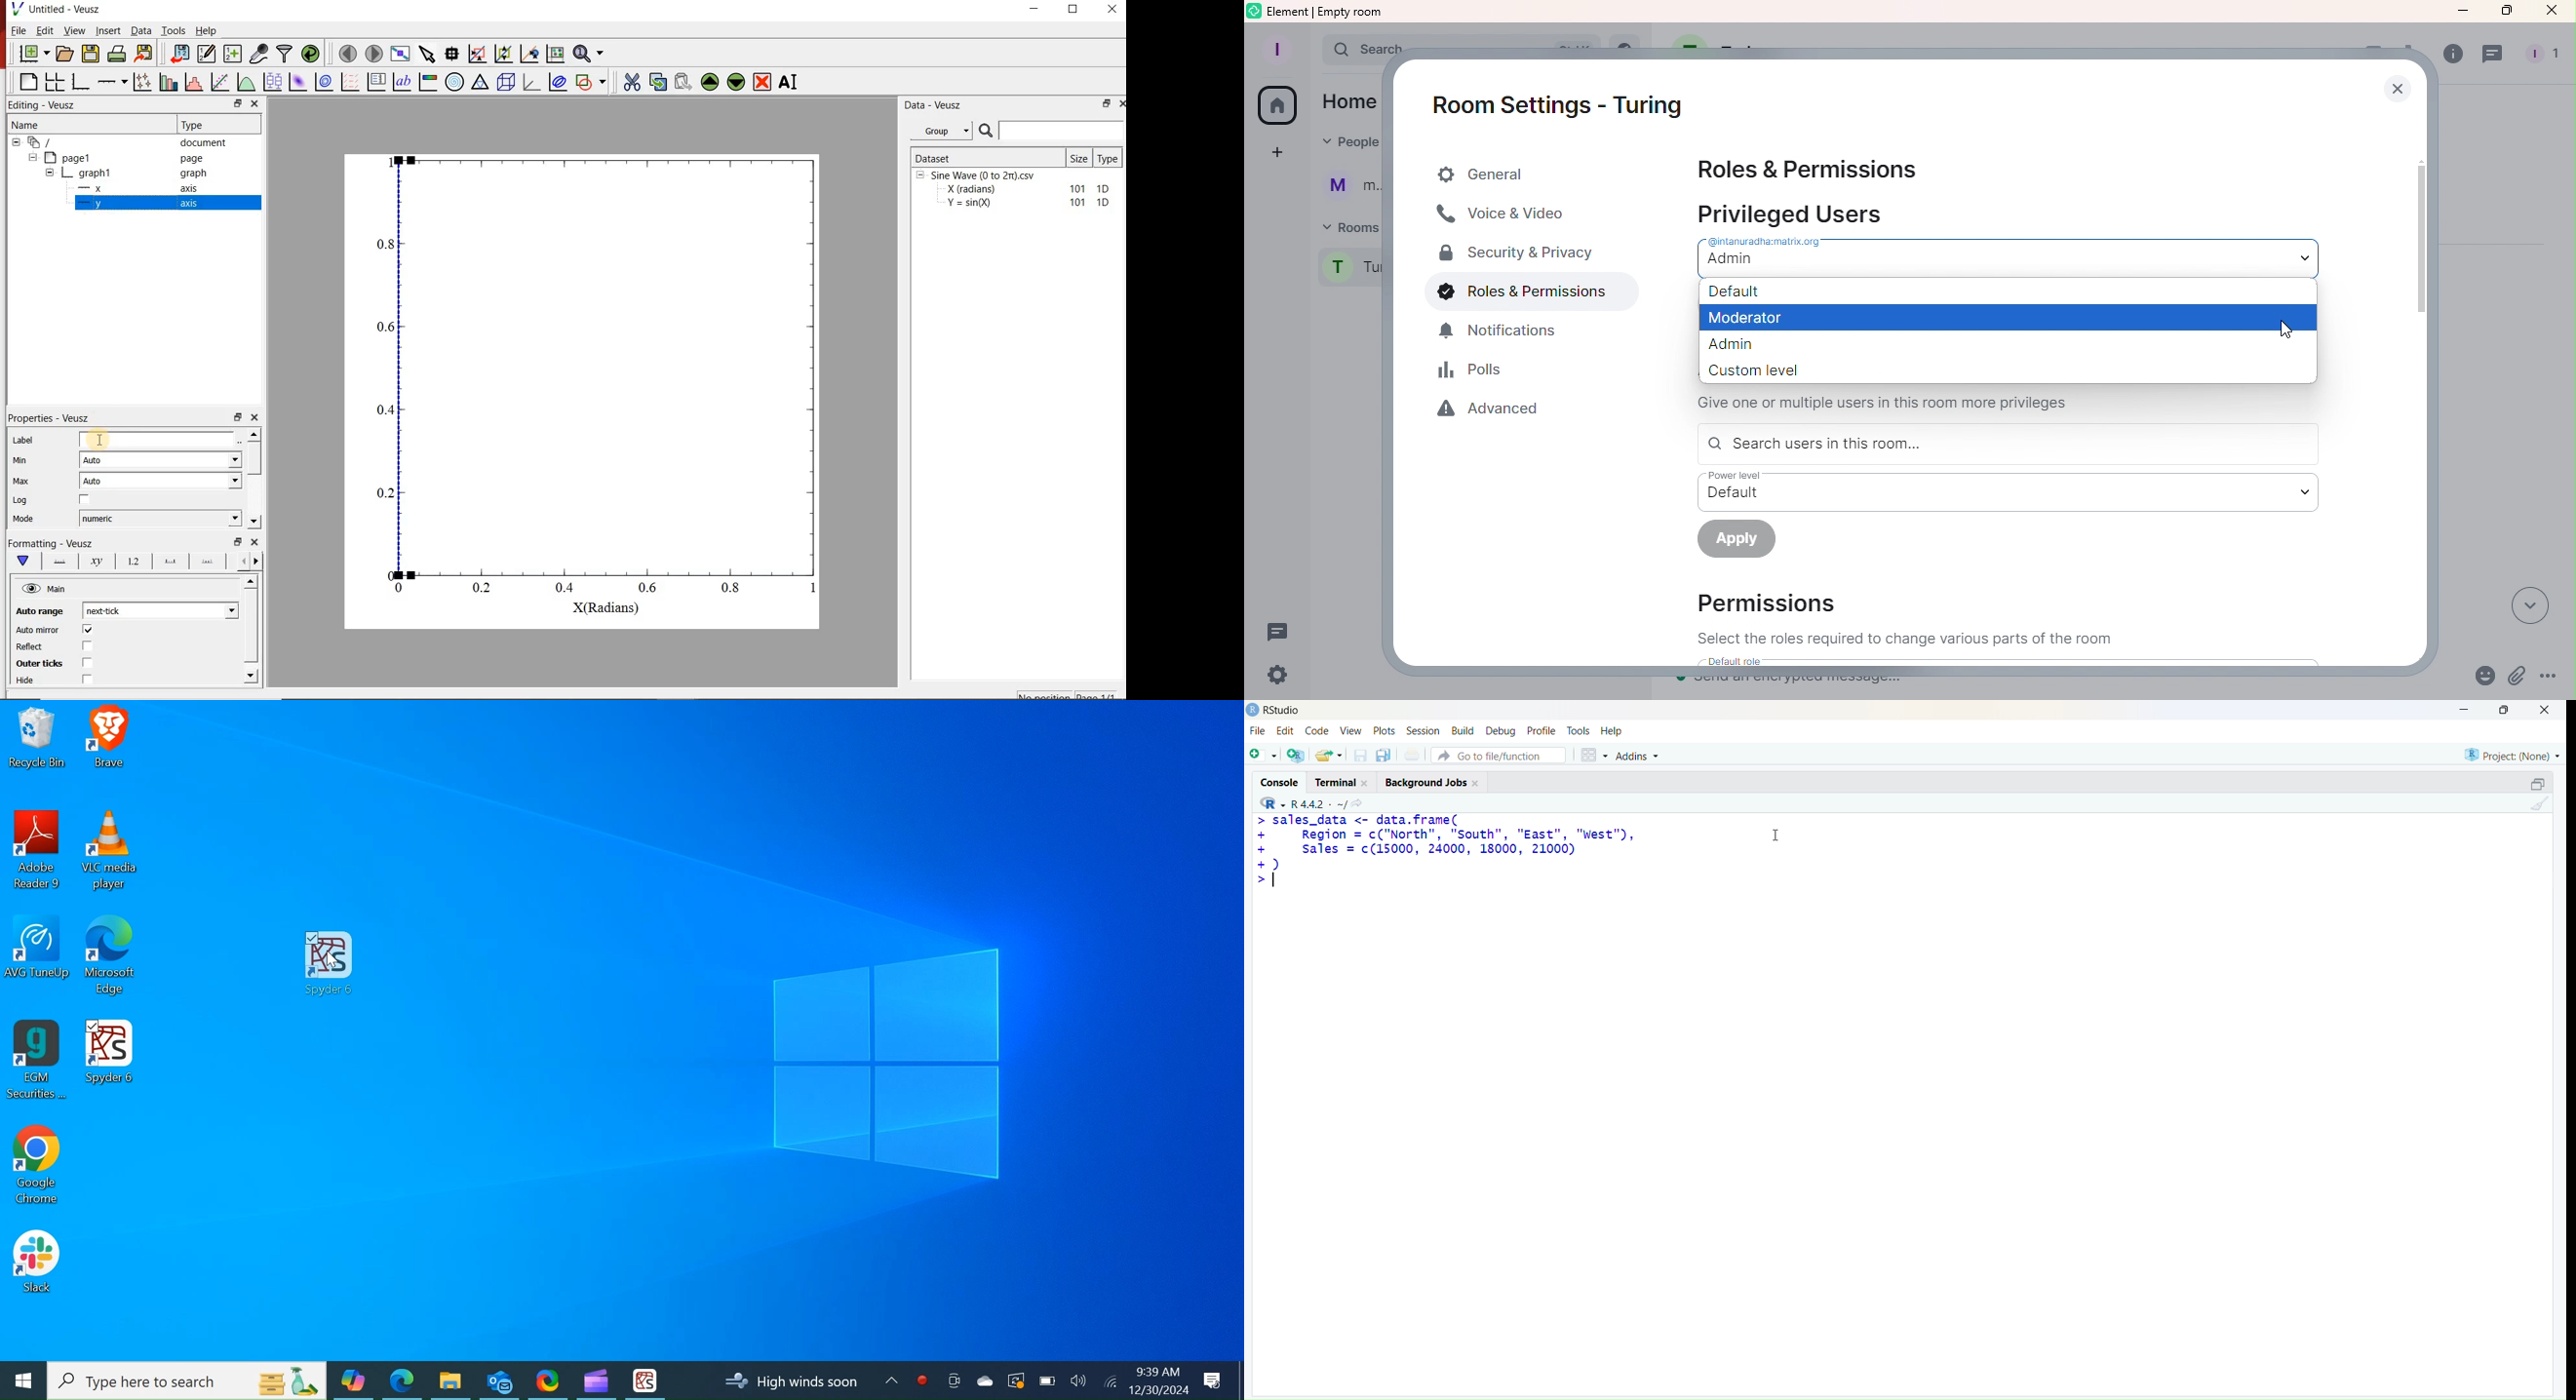 This screenshot has height=1400, width=2576. What do you see at coordinates (1518, 253) in the screenshot?
I see `Security & Privacy` at bounding box center [1518, 253].